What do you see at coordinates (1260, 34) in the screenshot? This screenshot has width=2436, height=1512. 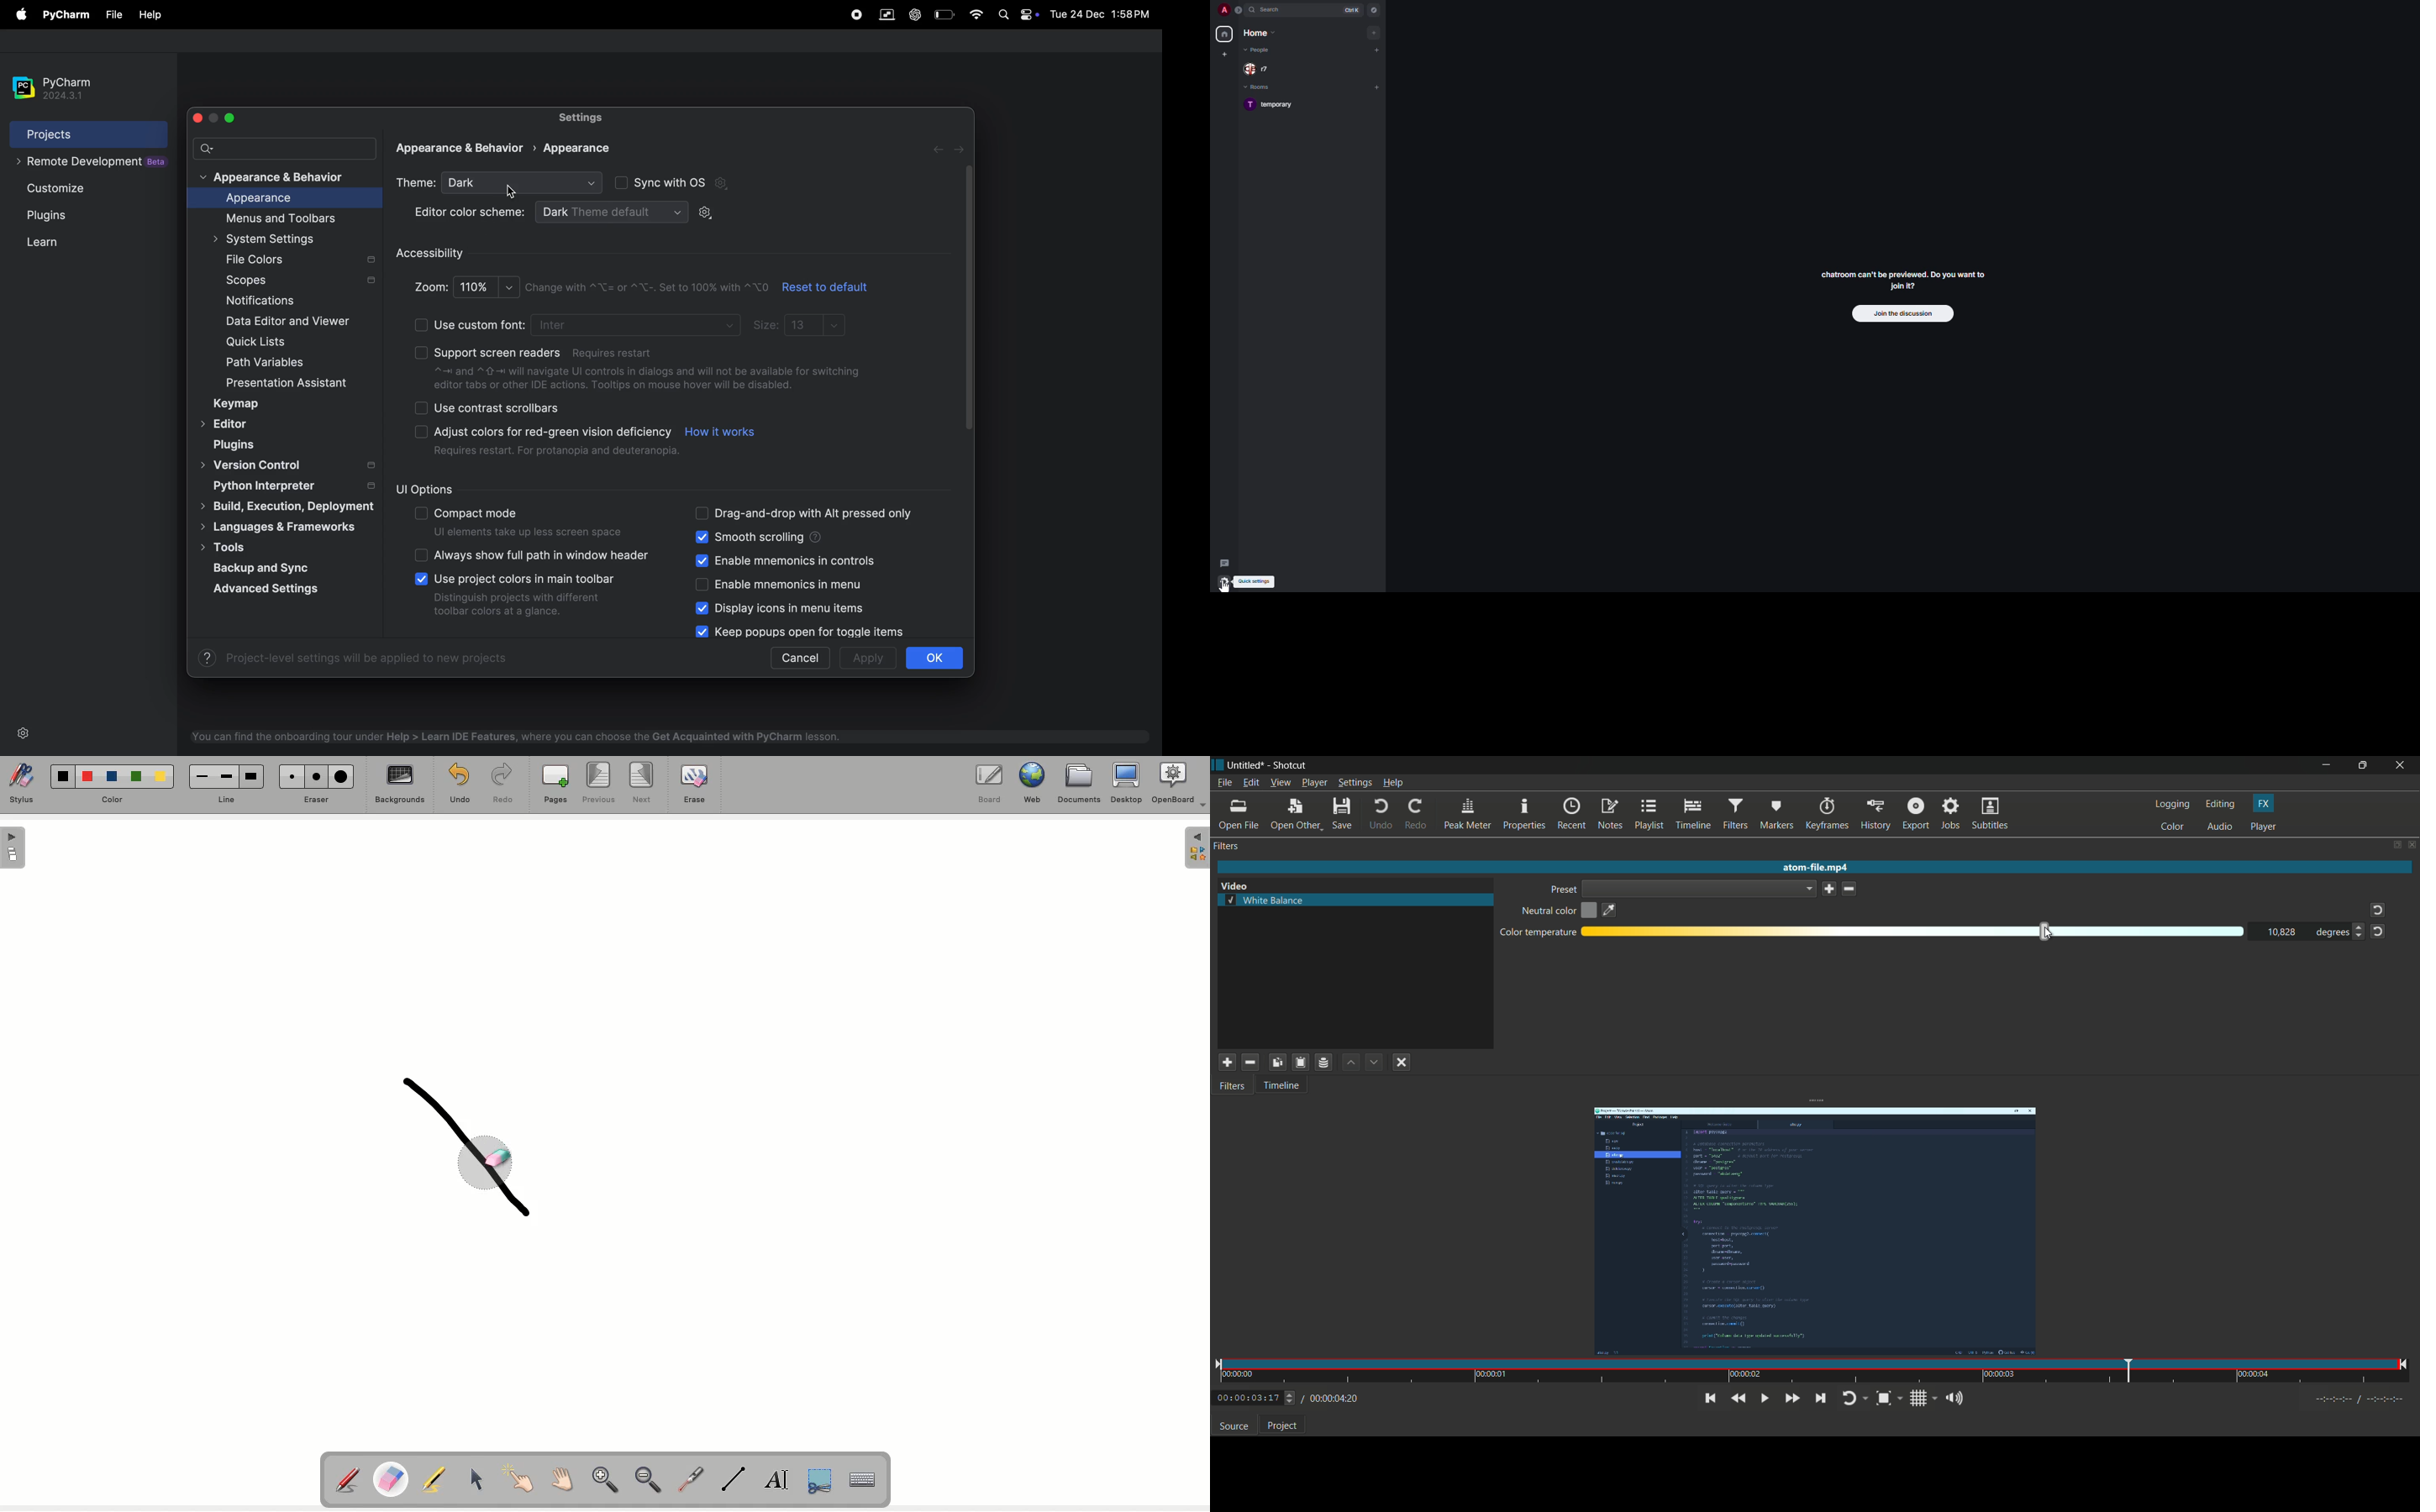 I see `home` at bounding box center [1260, 34].